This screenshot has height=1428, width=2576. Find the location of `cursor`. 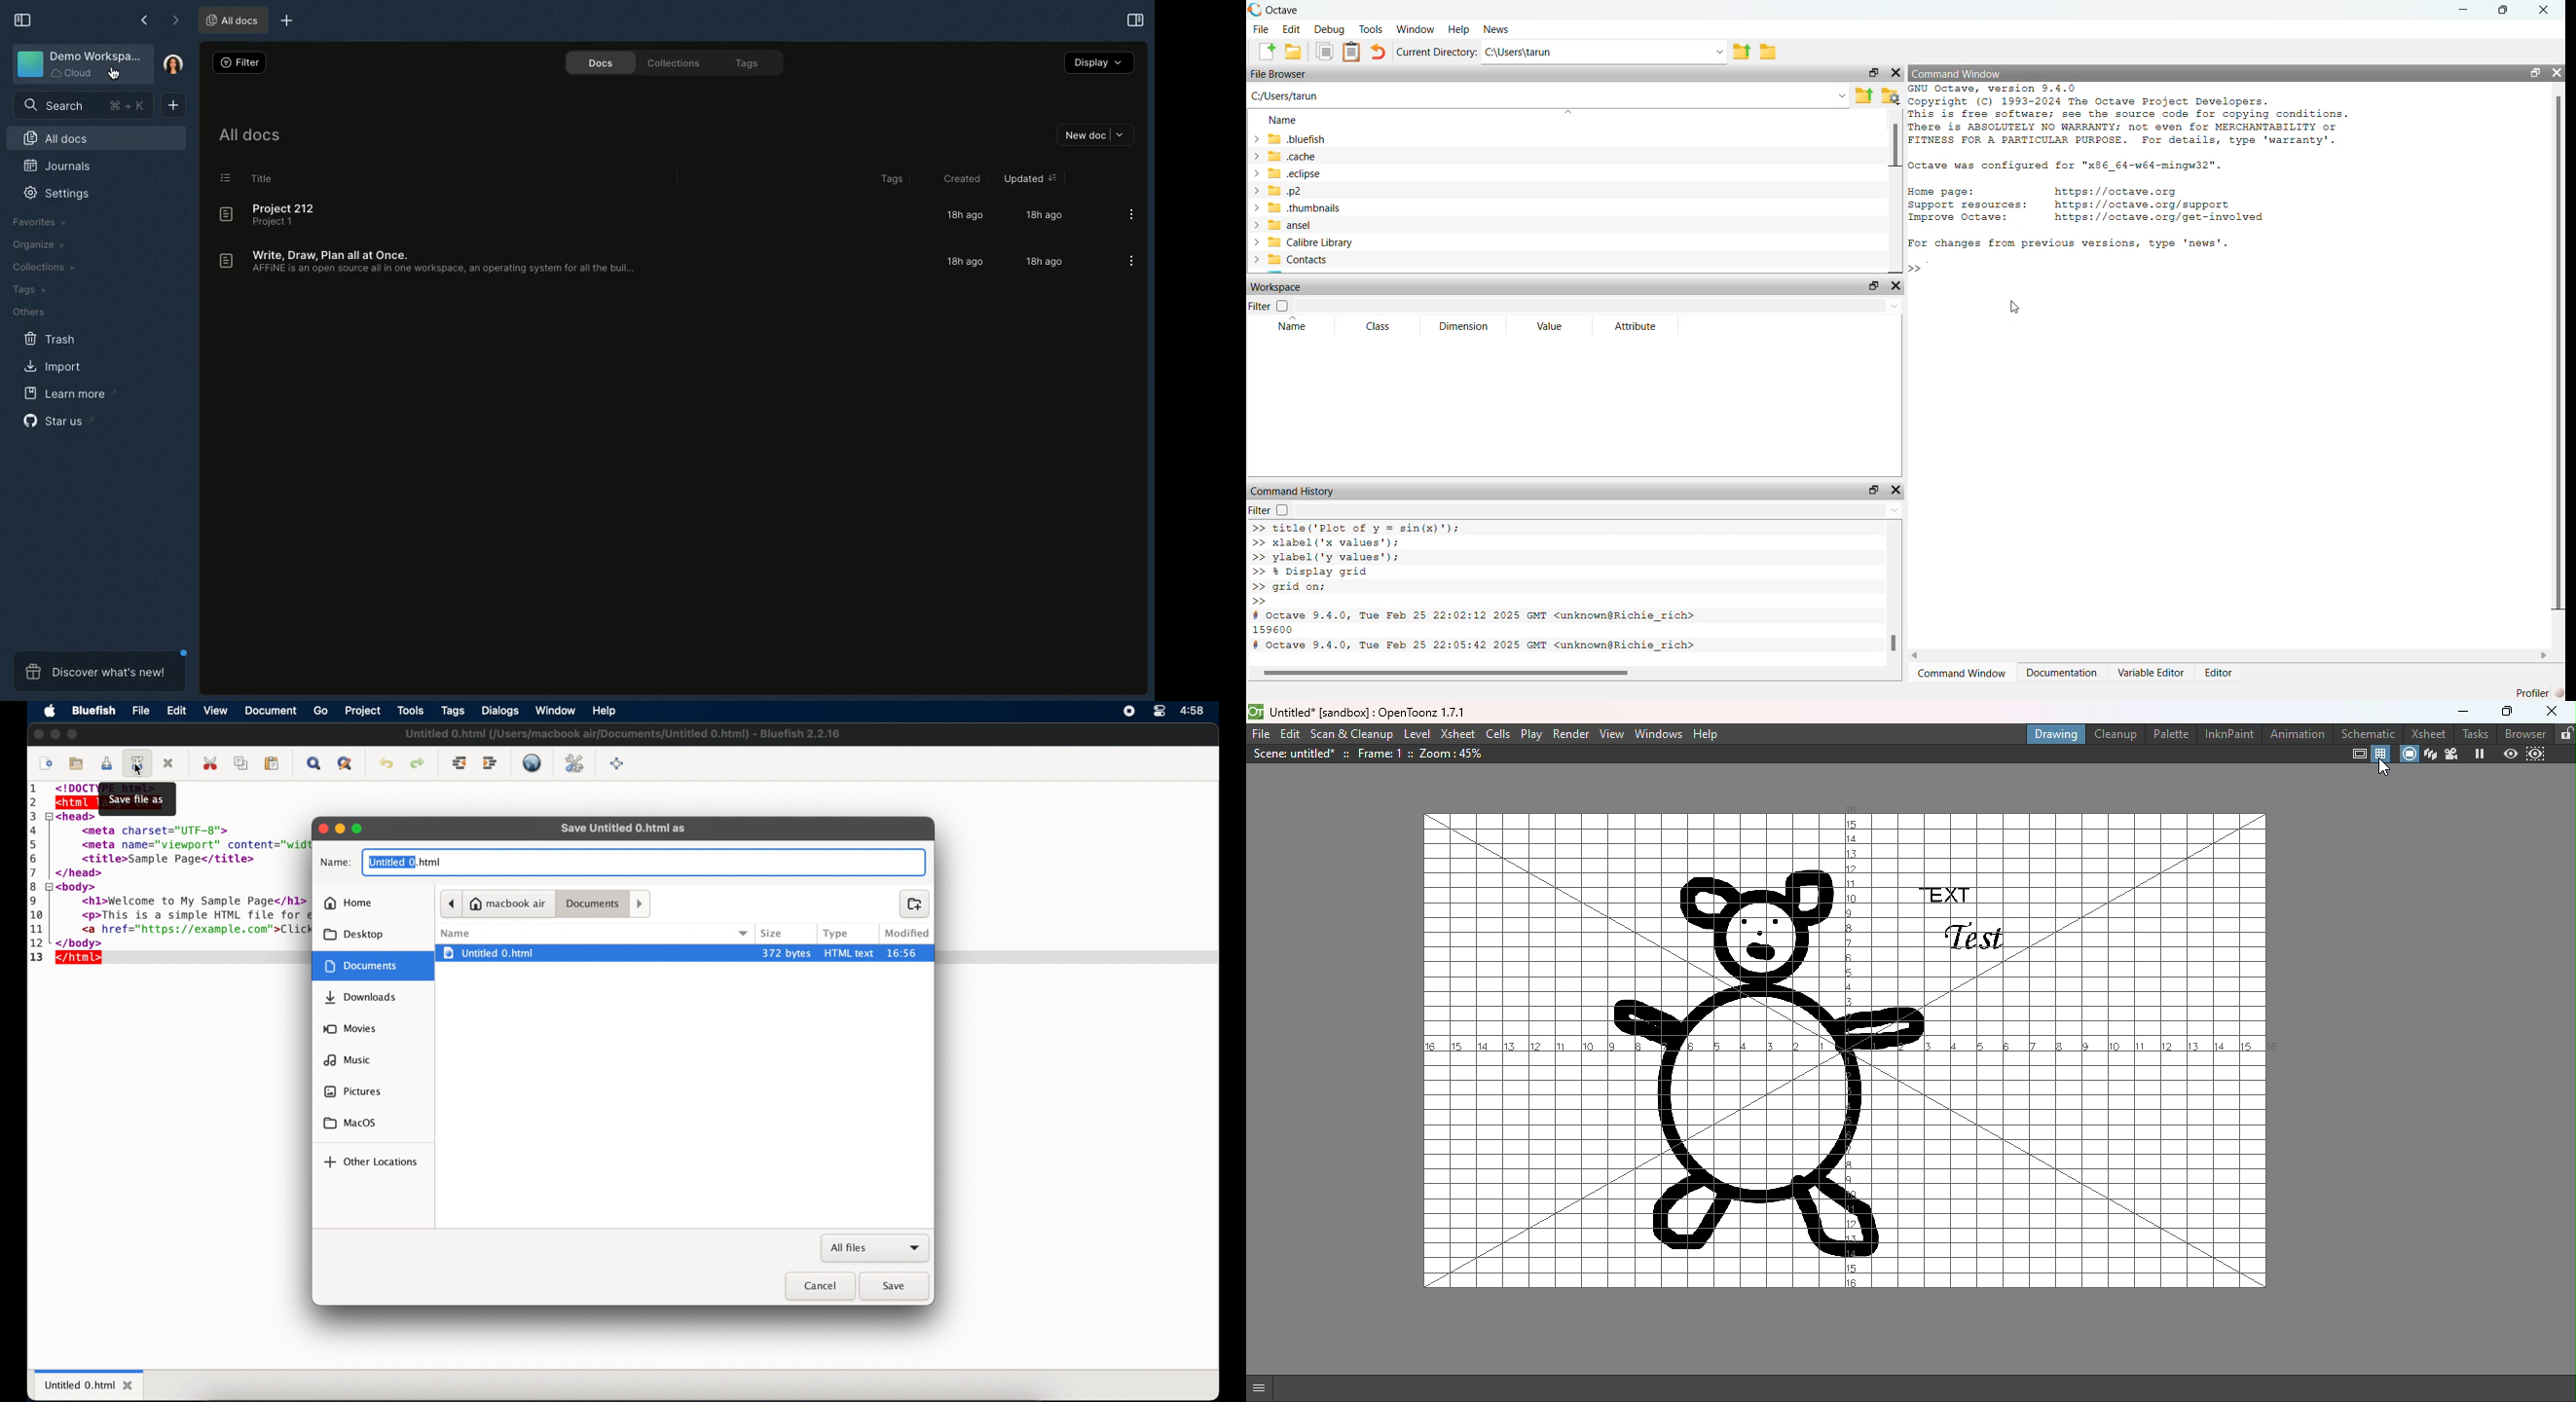

cursor is located at coordinates (139, 770).